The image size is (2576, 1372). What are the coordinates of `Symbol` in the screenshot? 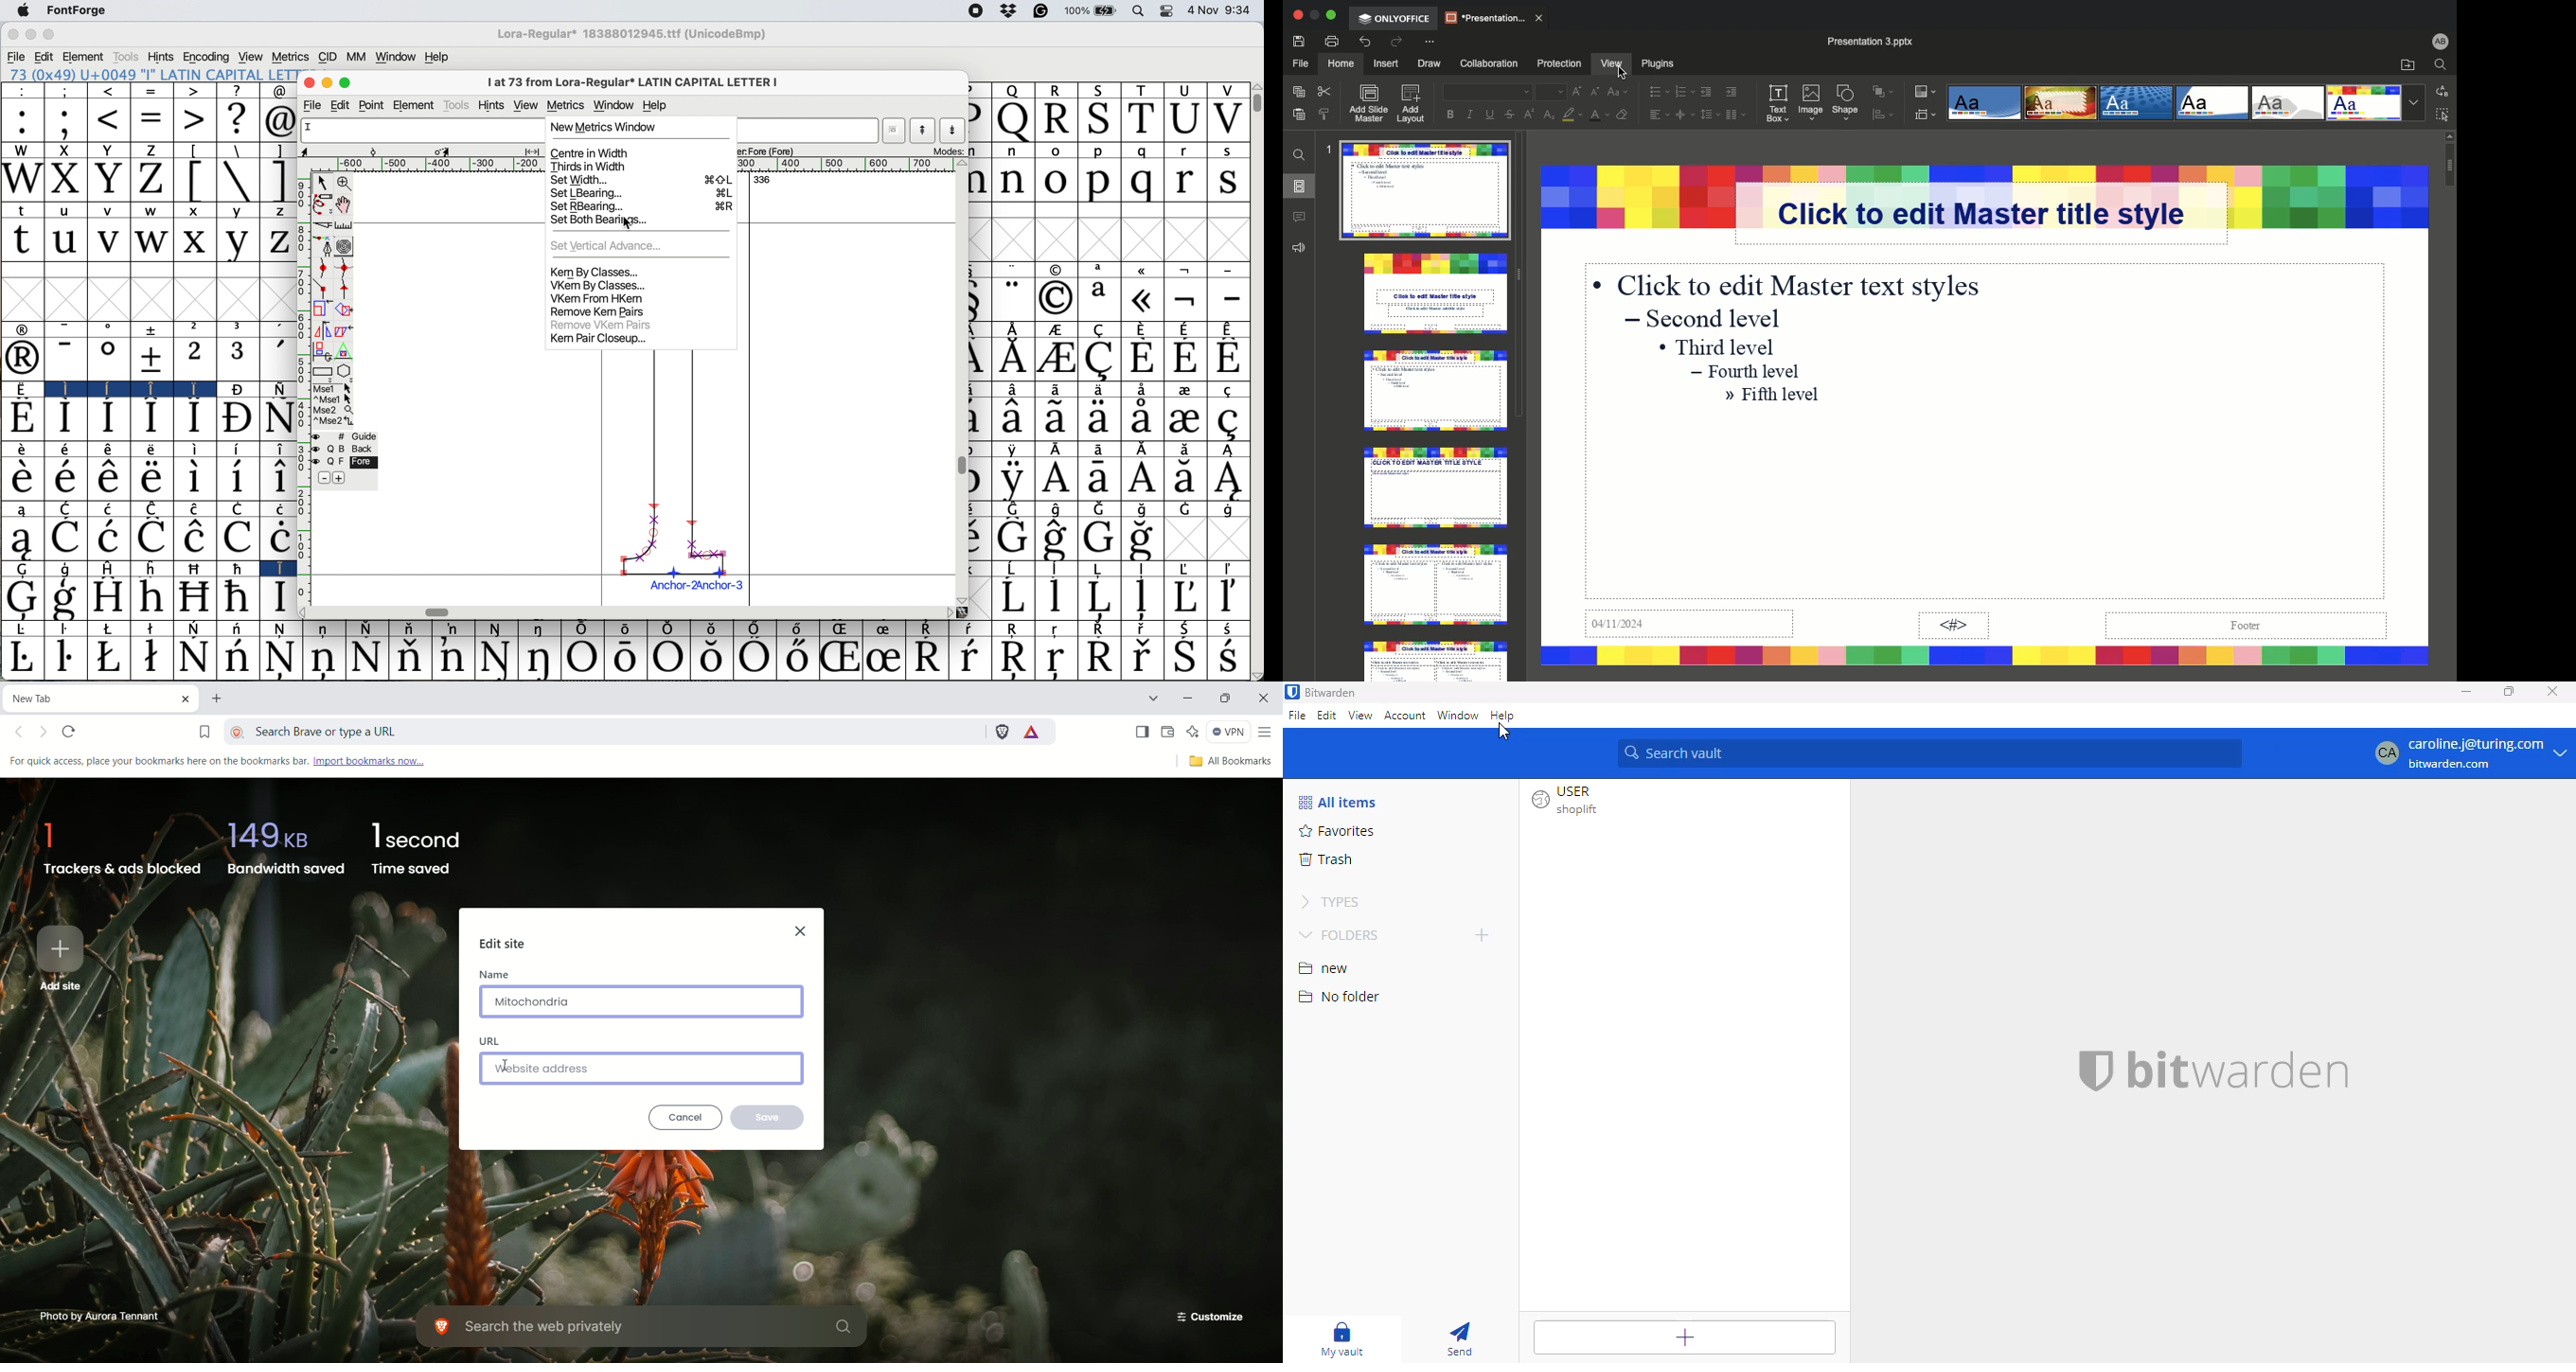 It's located at (1015, 567).